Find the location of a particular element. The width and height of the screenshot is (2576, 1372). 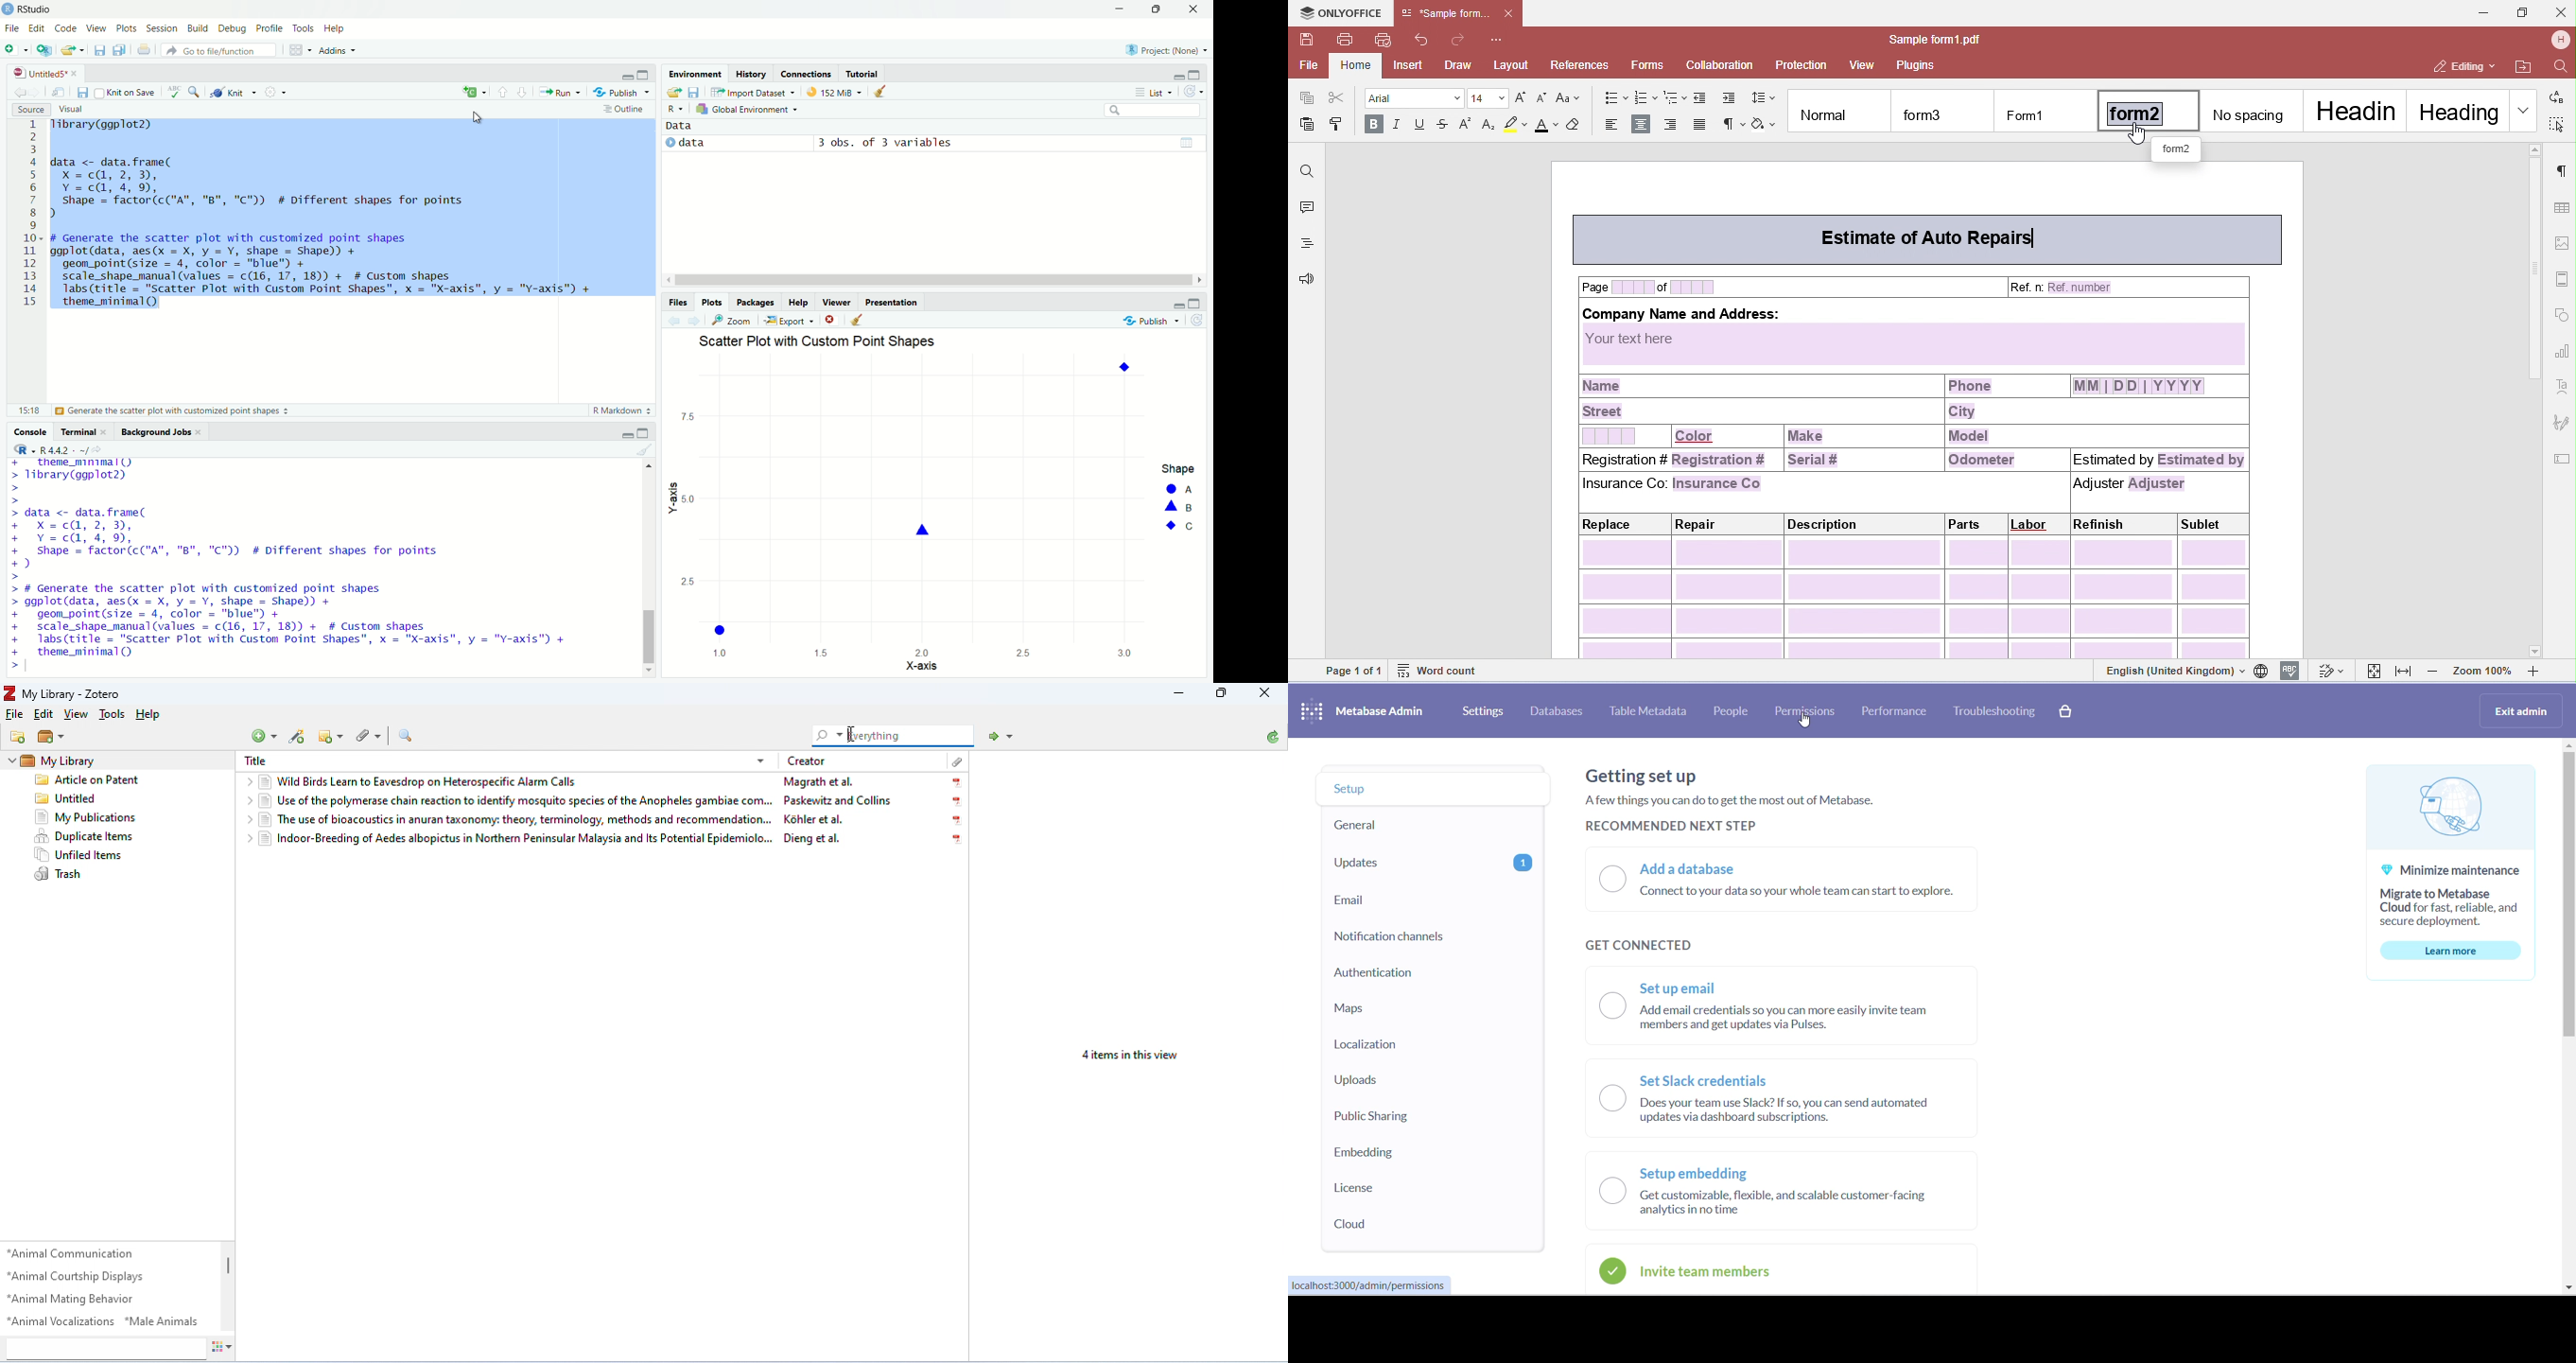

Open an existing file is located at coordinates (67, 50).